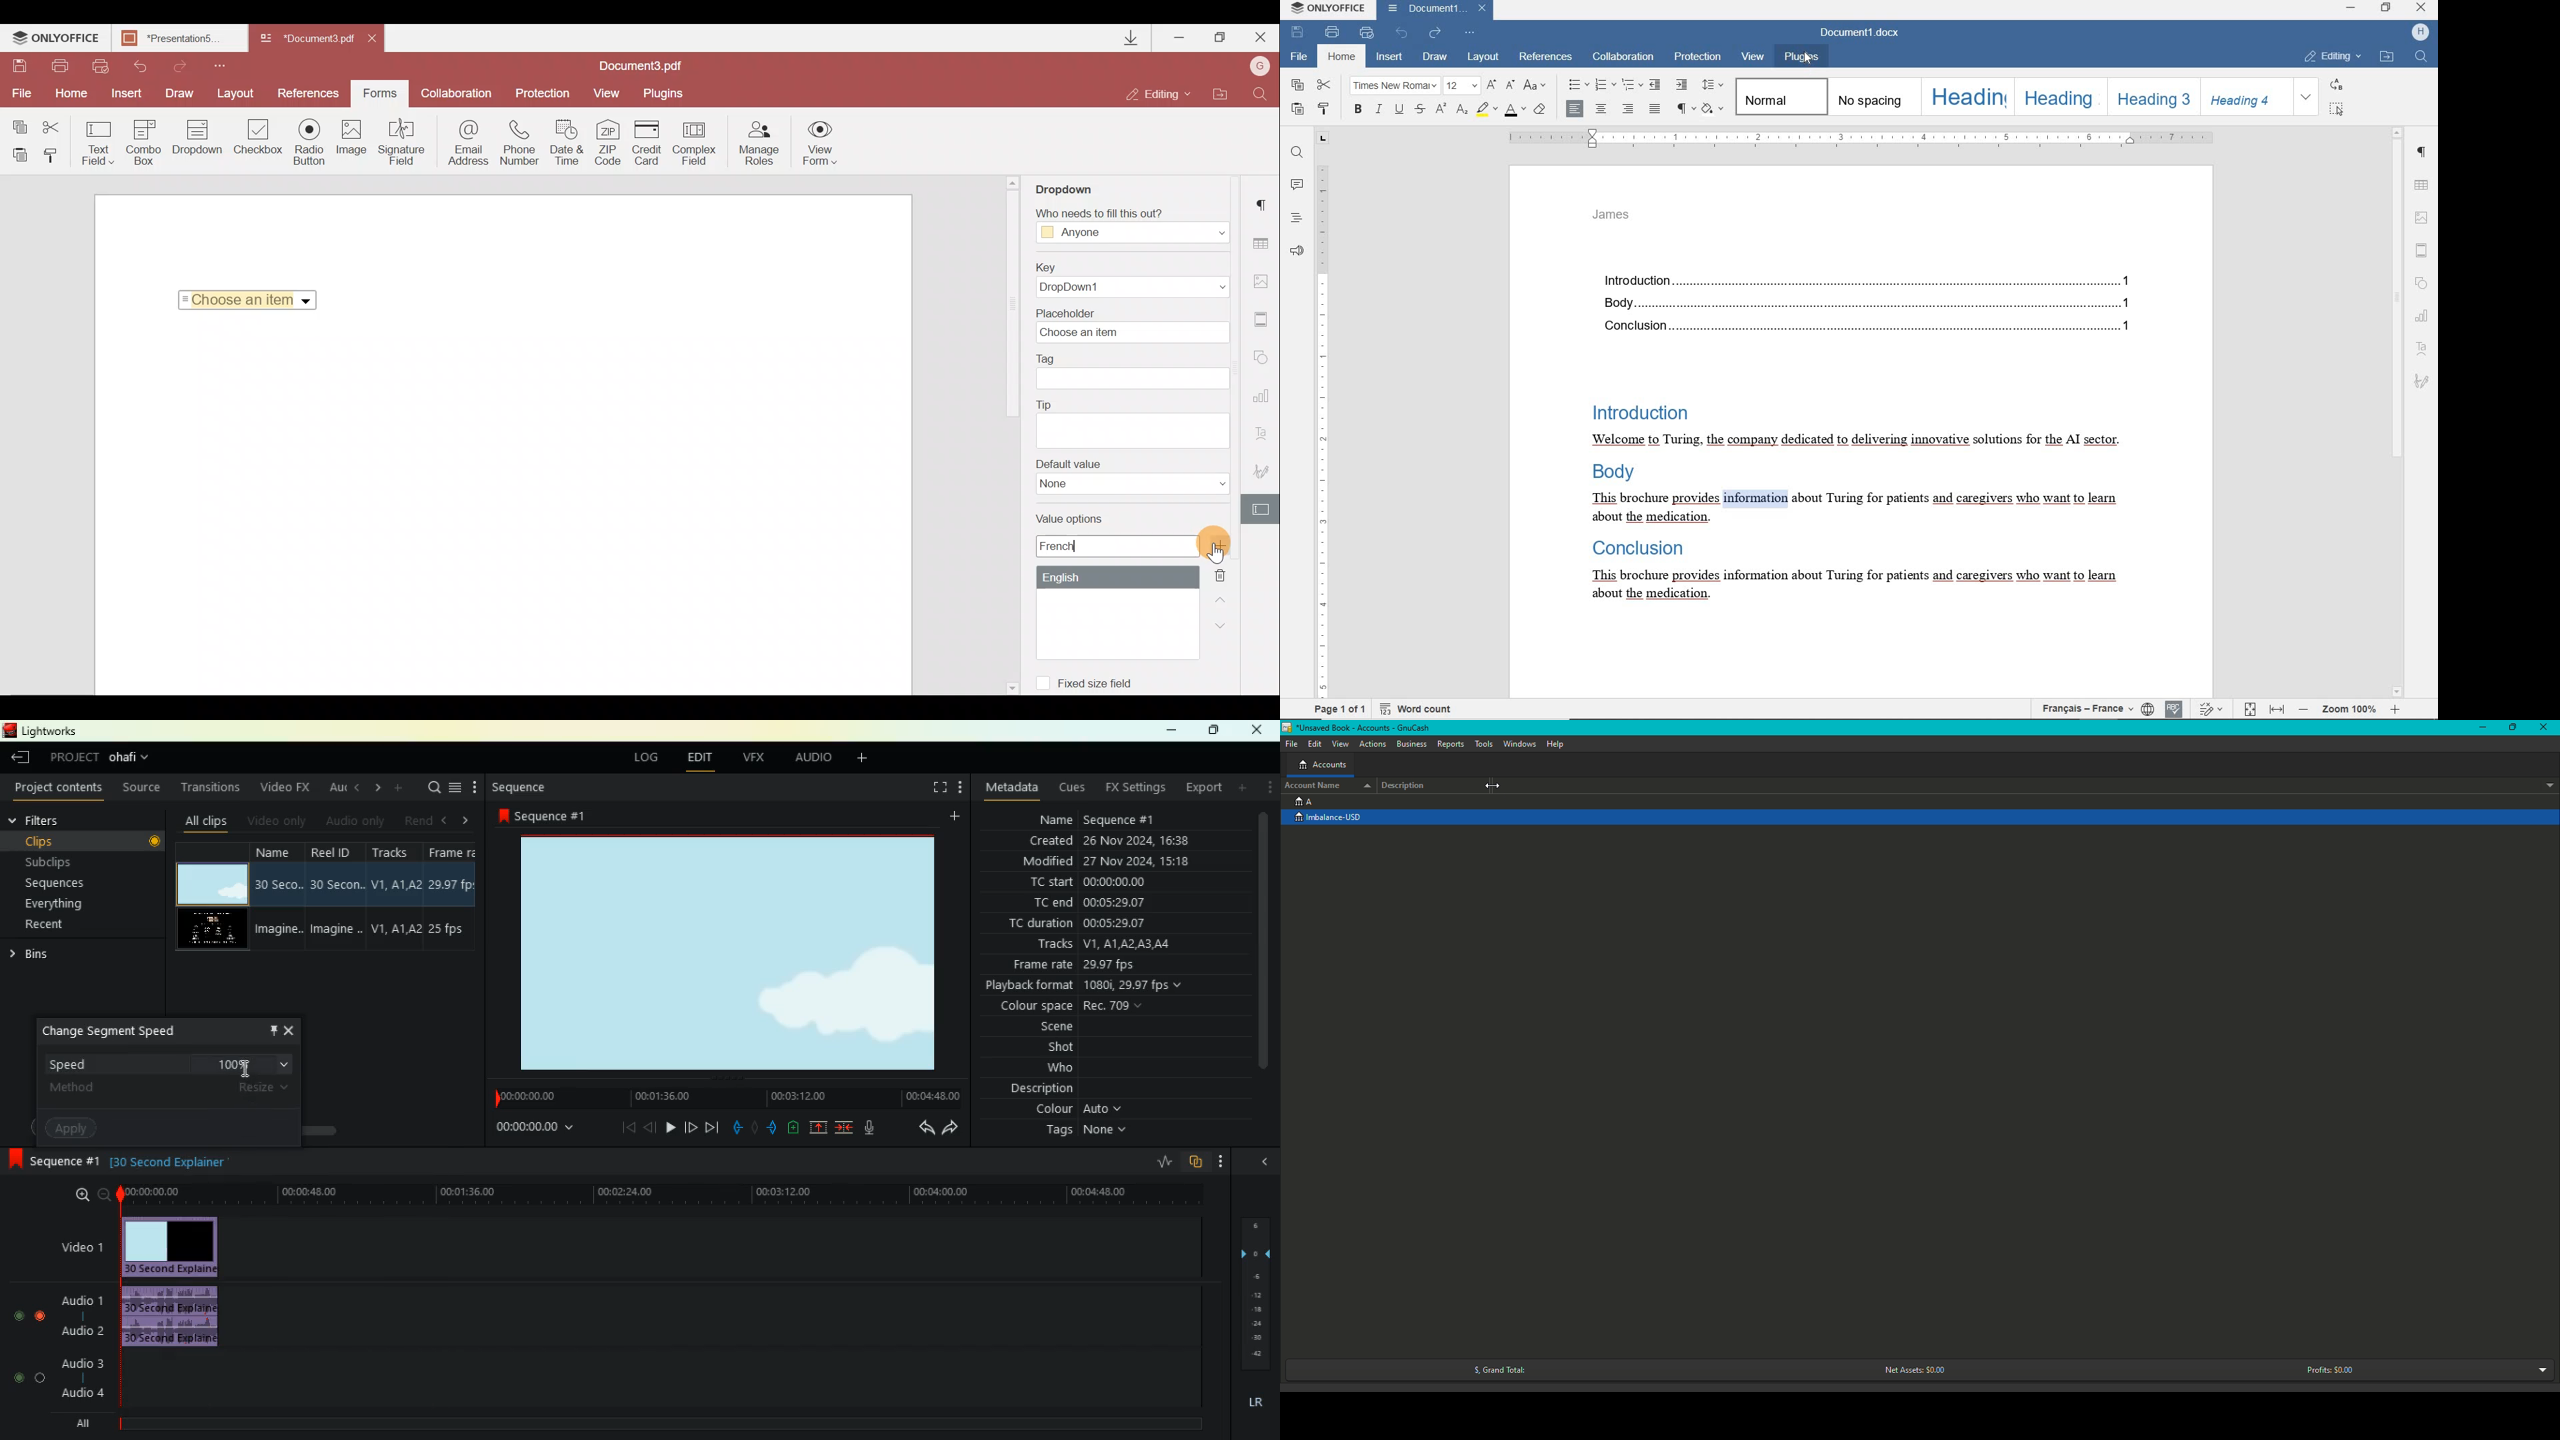 This screenshot has width=2576, height=1456. I want to click on Body, so click(1616, 474).